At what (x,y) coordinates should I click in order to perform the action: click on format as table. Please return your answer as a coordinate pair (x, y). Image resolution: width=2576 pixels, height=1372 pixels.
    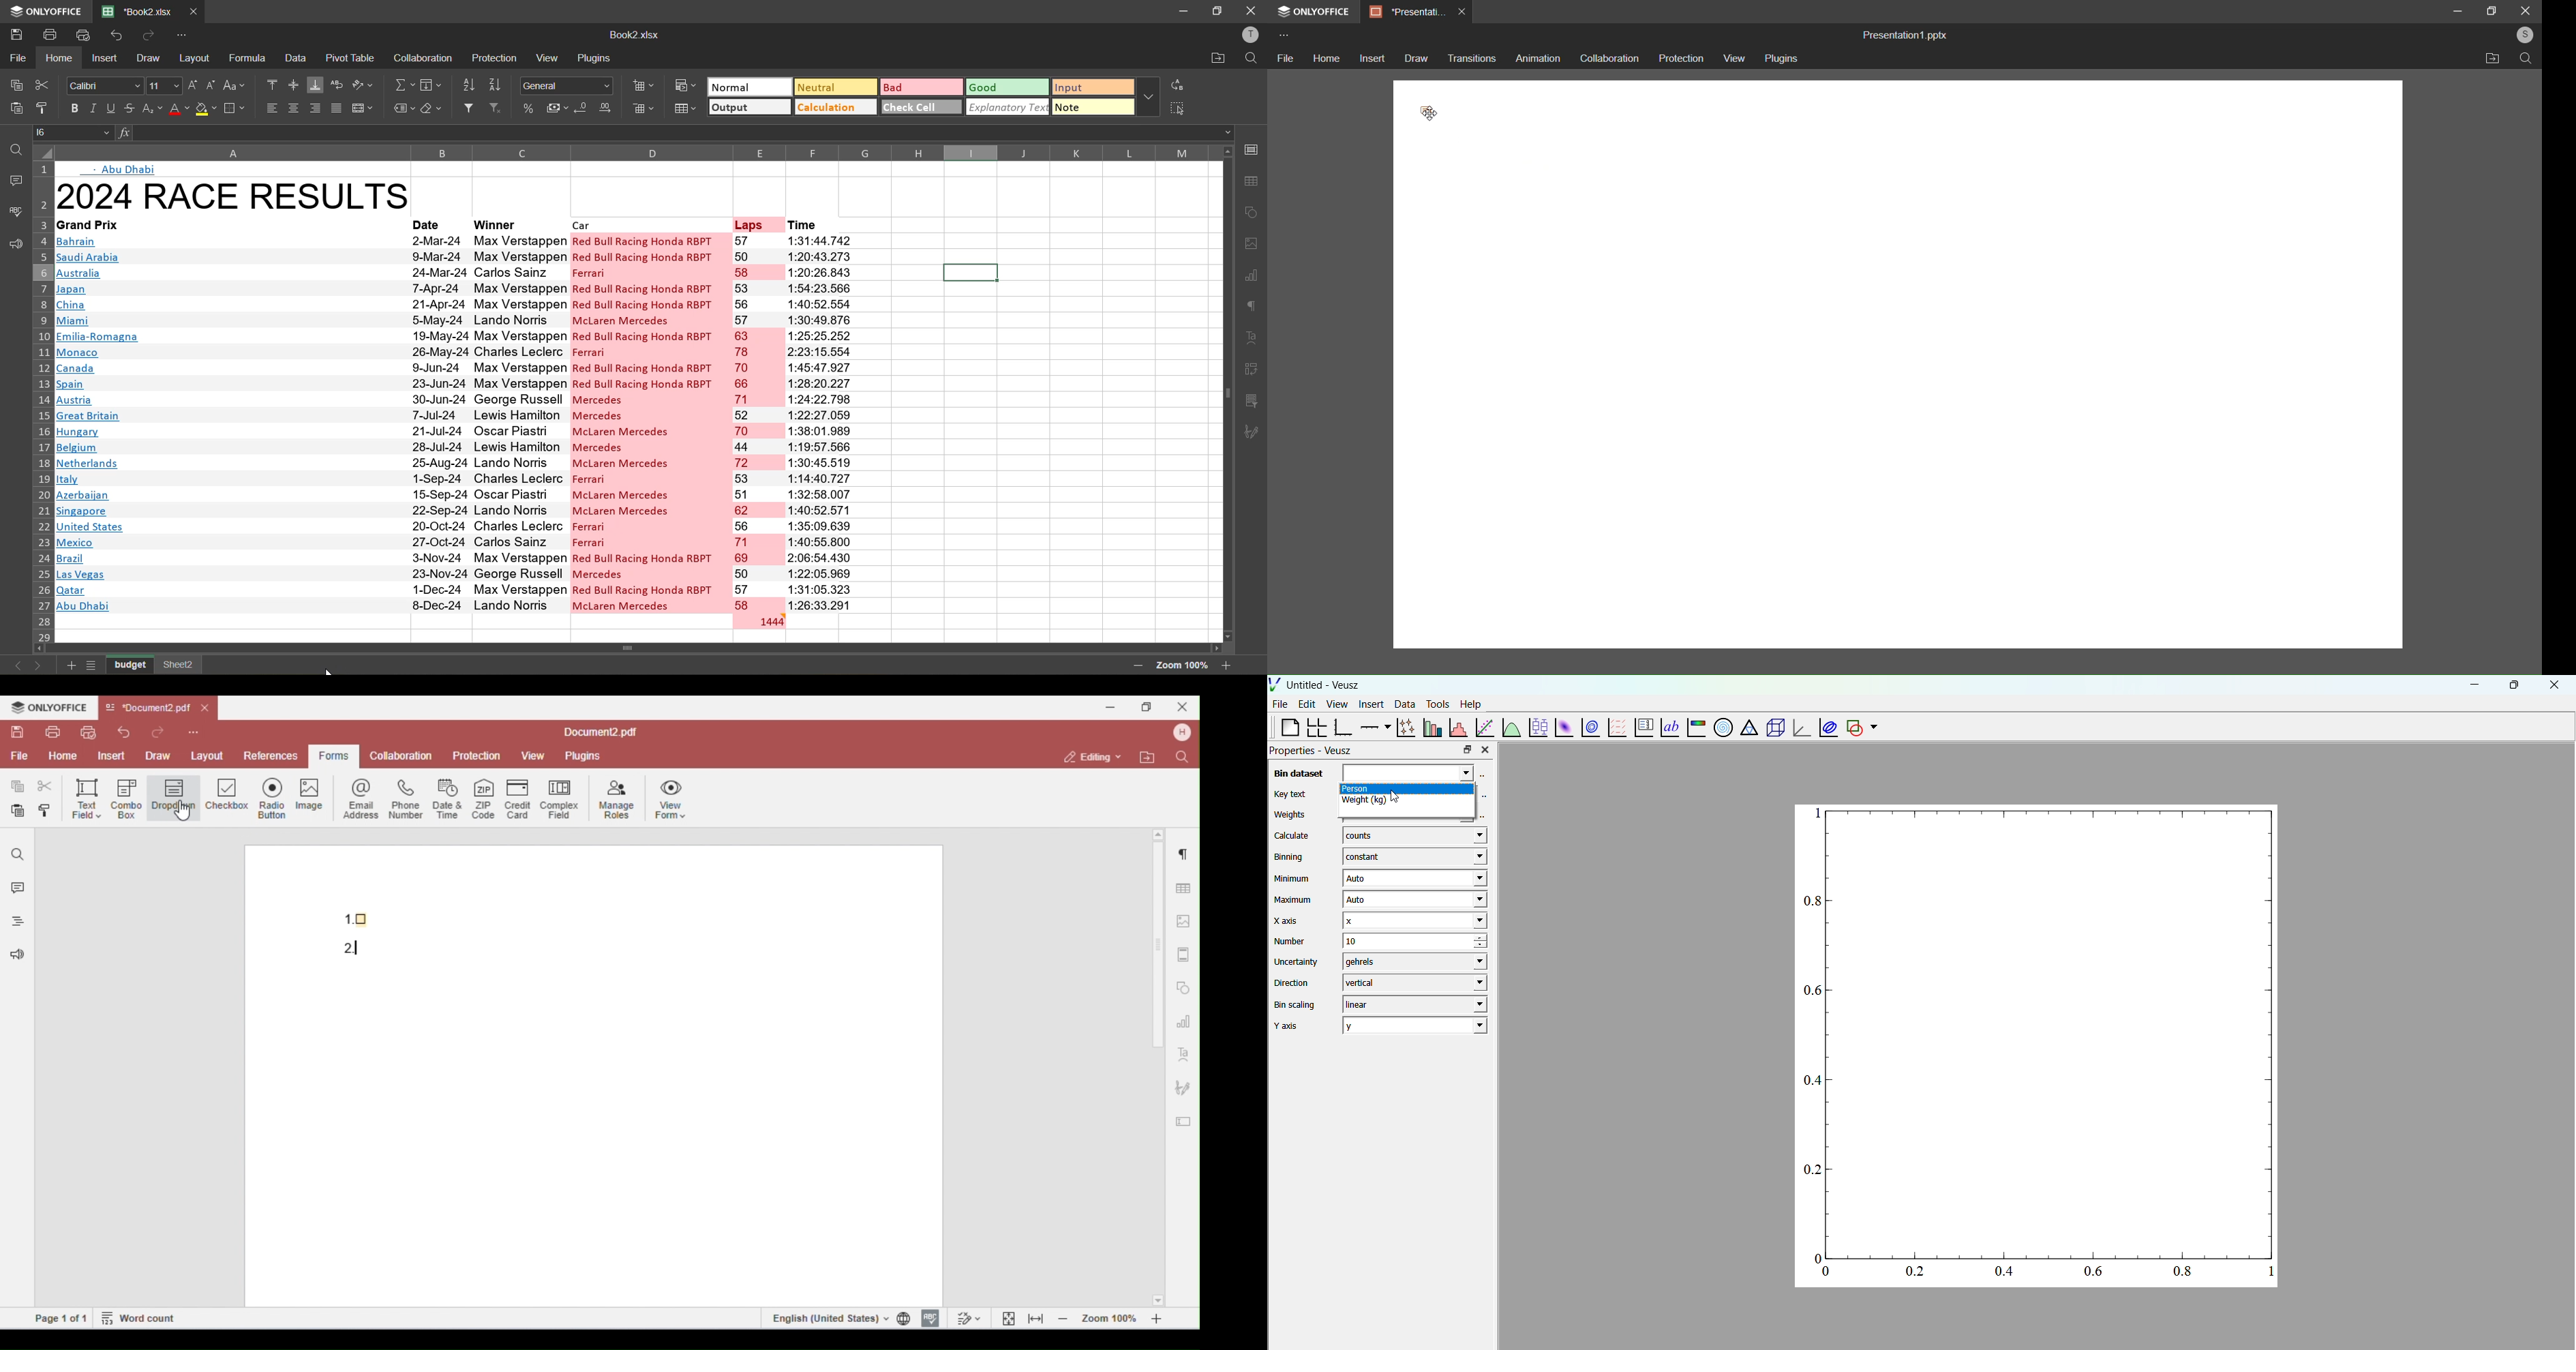
    Looking at the image, I should click on (684, 108).